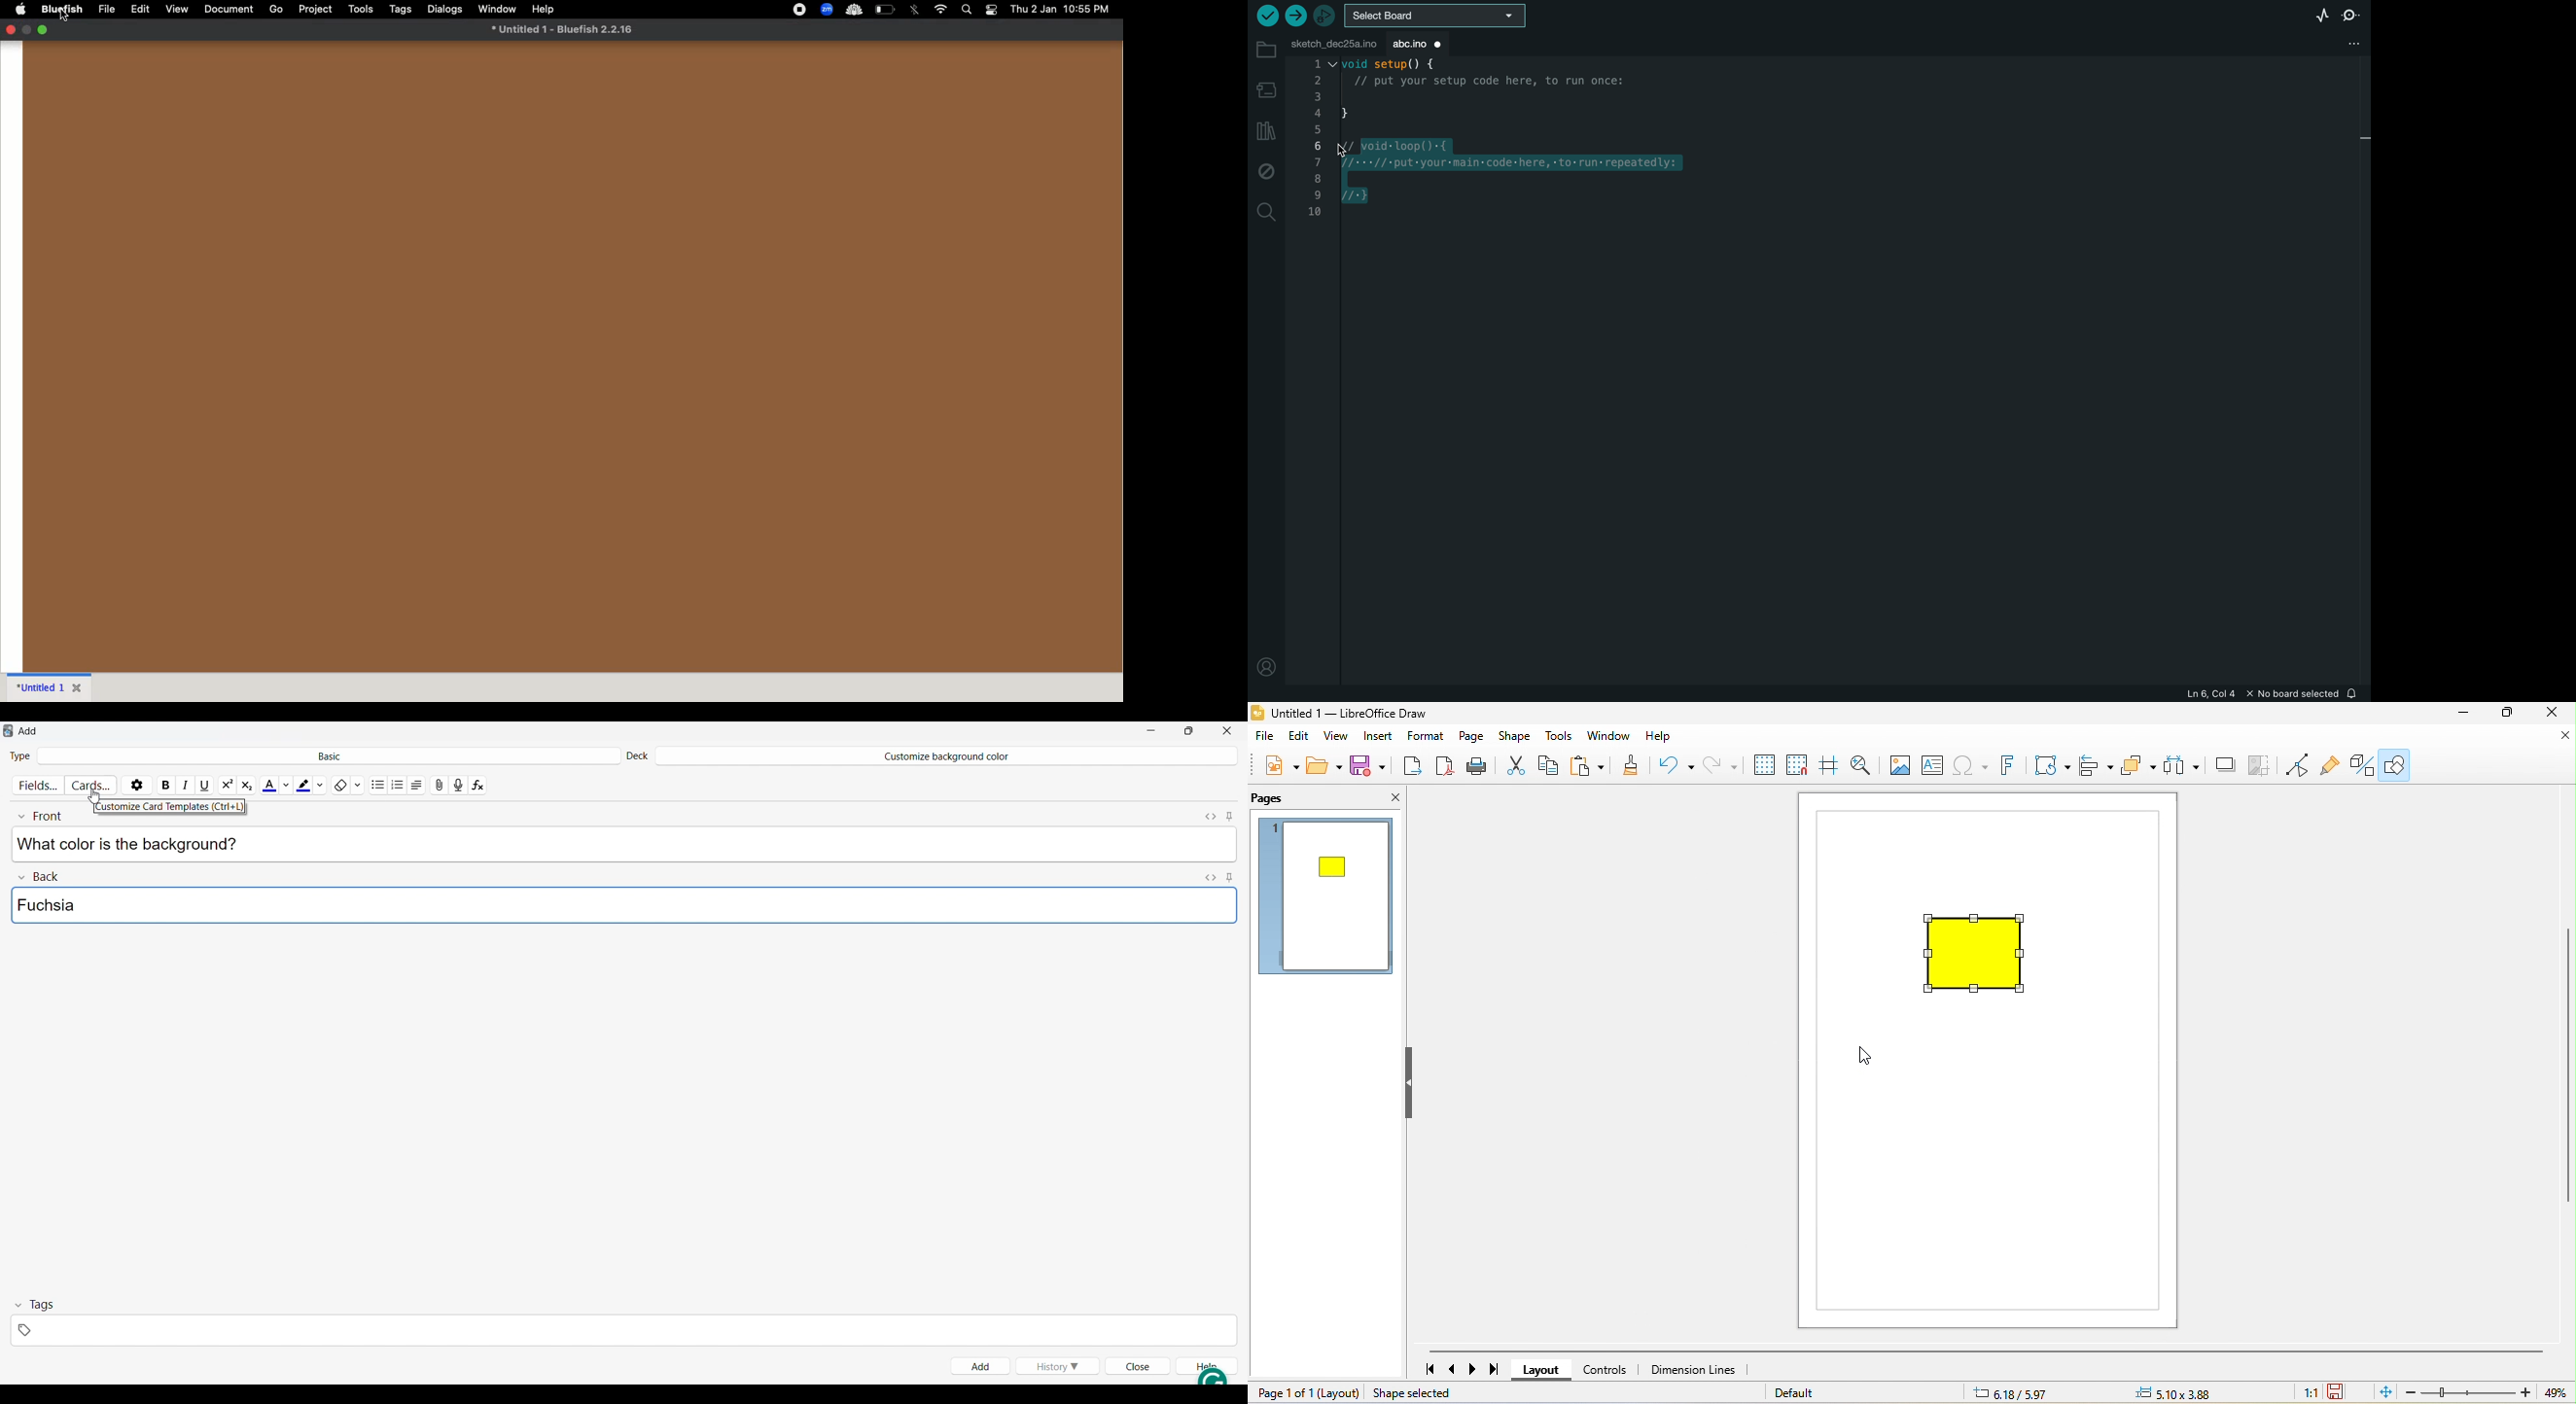 This screenshot has width=2576, height=1428. Describe the element at coordinates (886, 9) in the screenshot. I see `charge` at that location.